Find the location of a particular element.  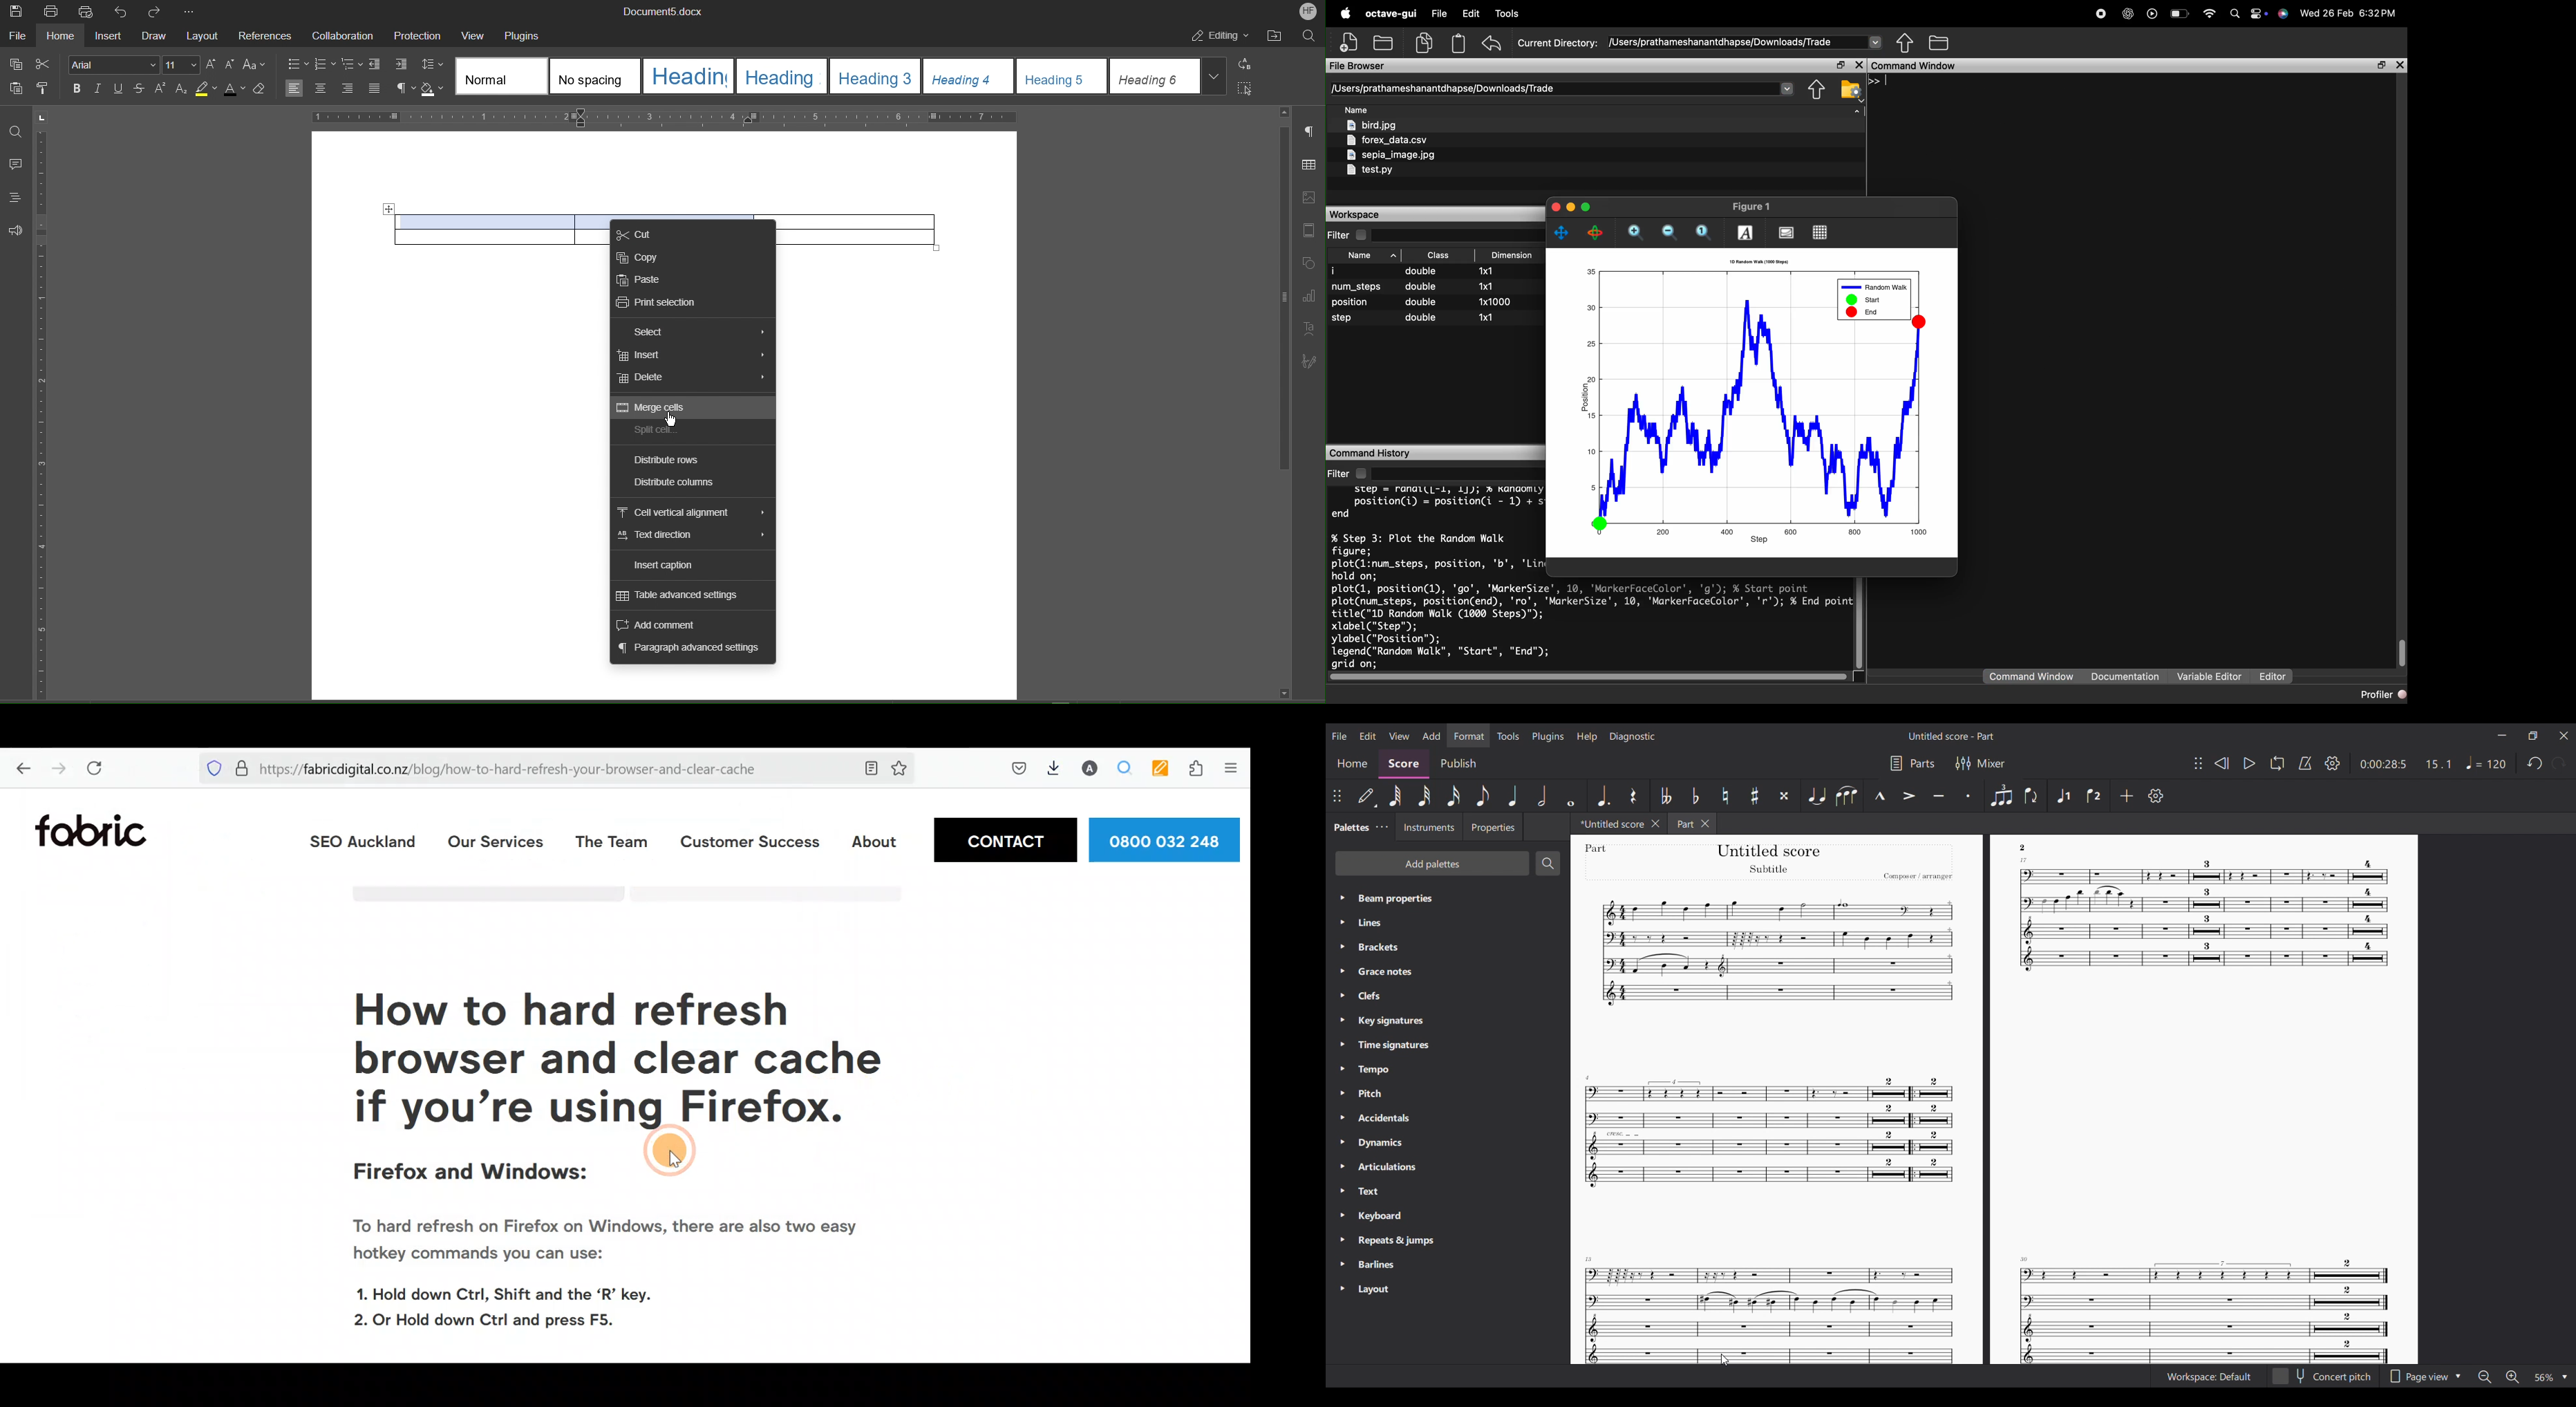

bullets is located at coordinates (297, 66).